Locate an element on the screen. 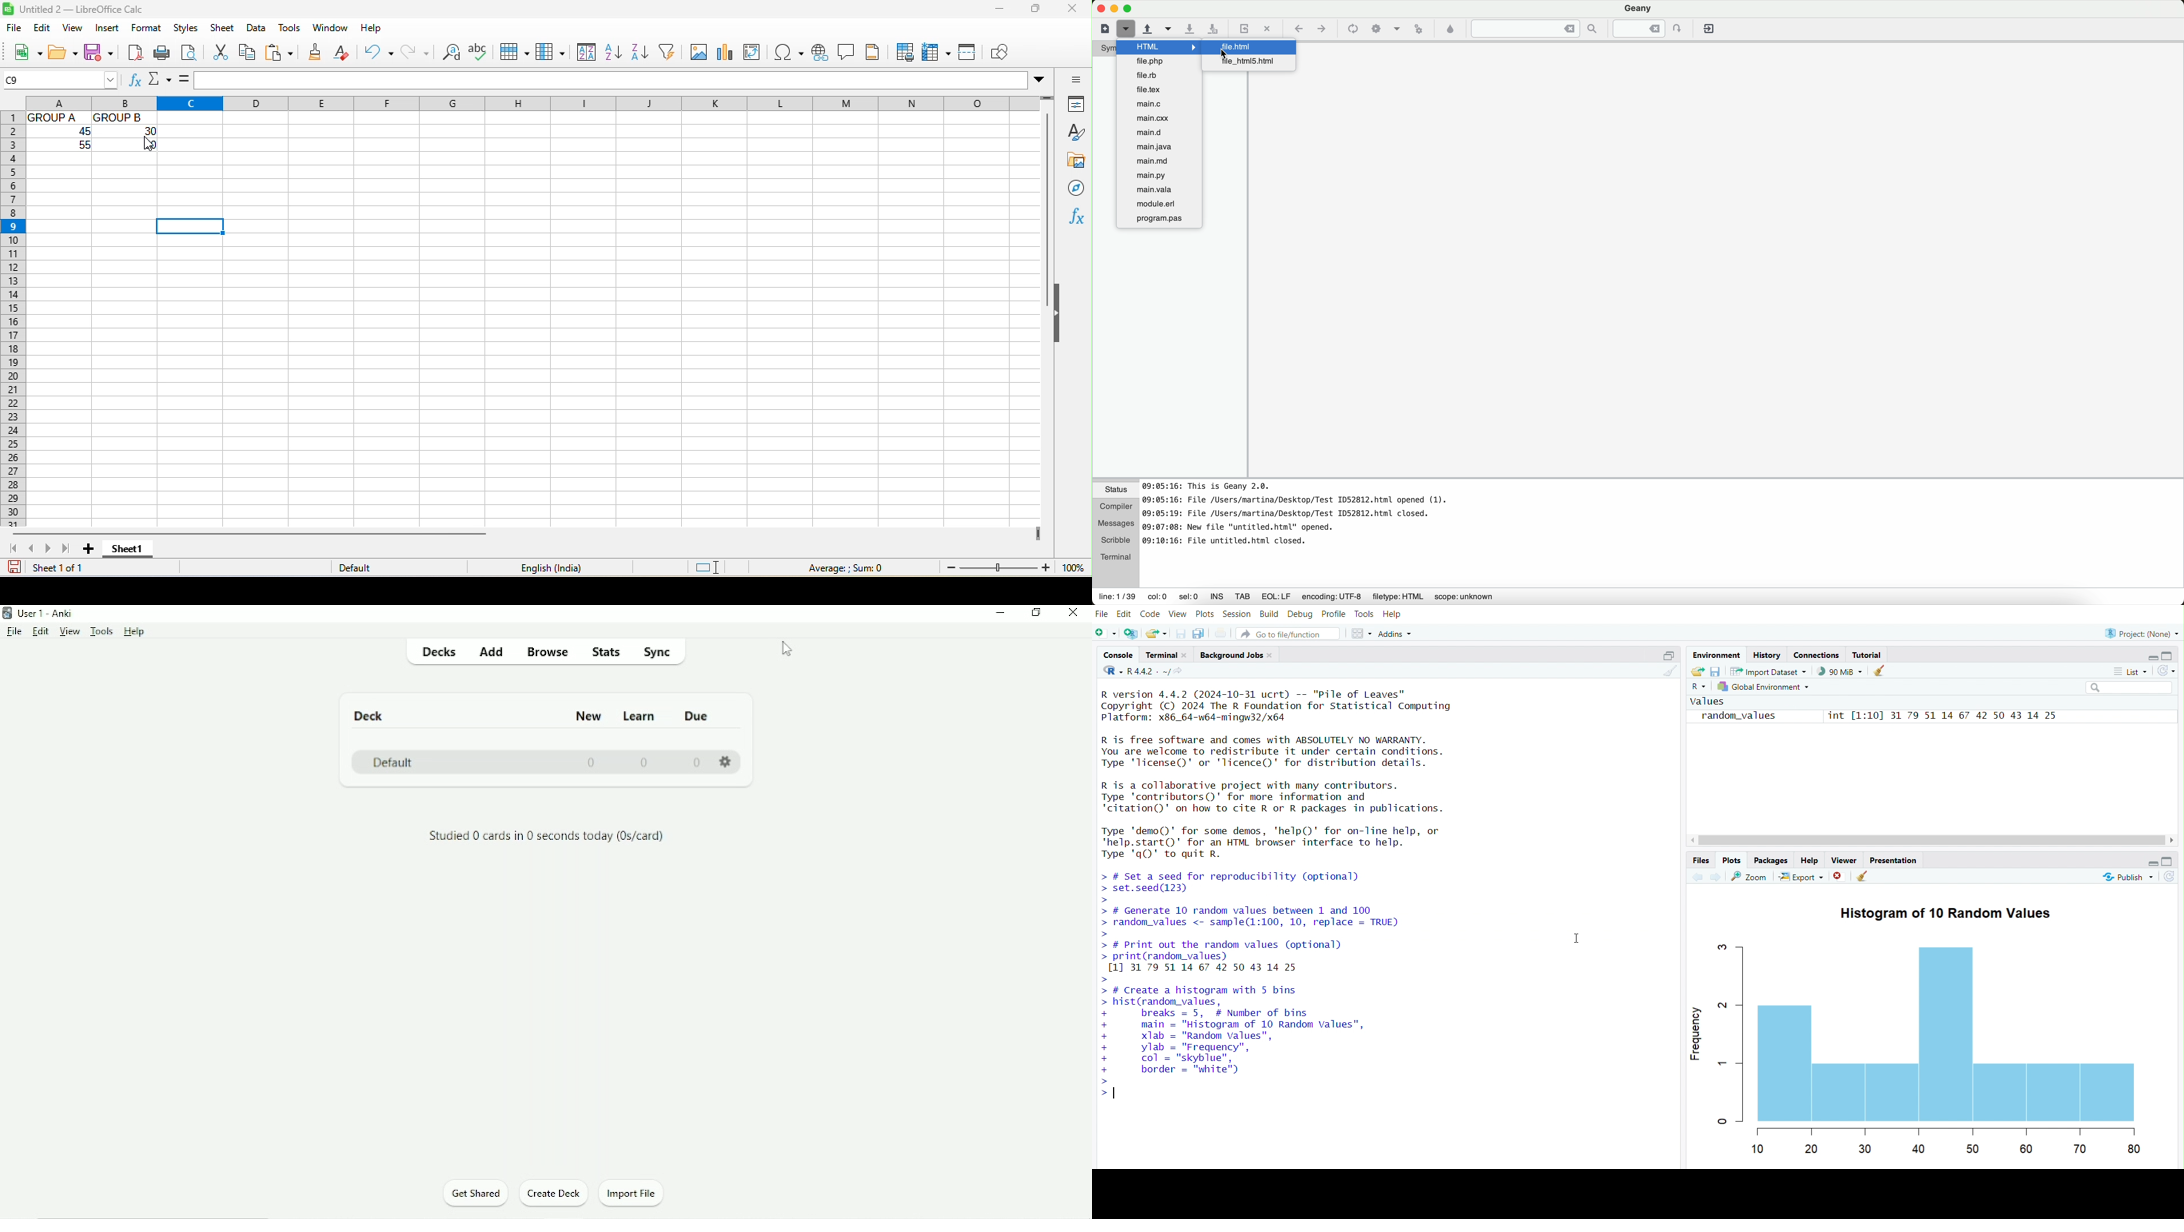 The height and width of the screenshot is (1232, 2184). next sheet is located at coordinates (52, 552).